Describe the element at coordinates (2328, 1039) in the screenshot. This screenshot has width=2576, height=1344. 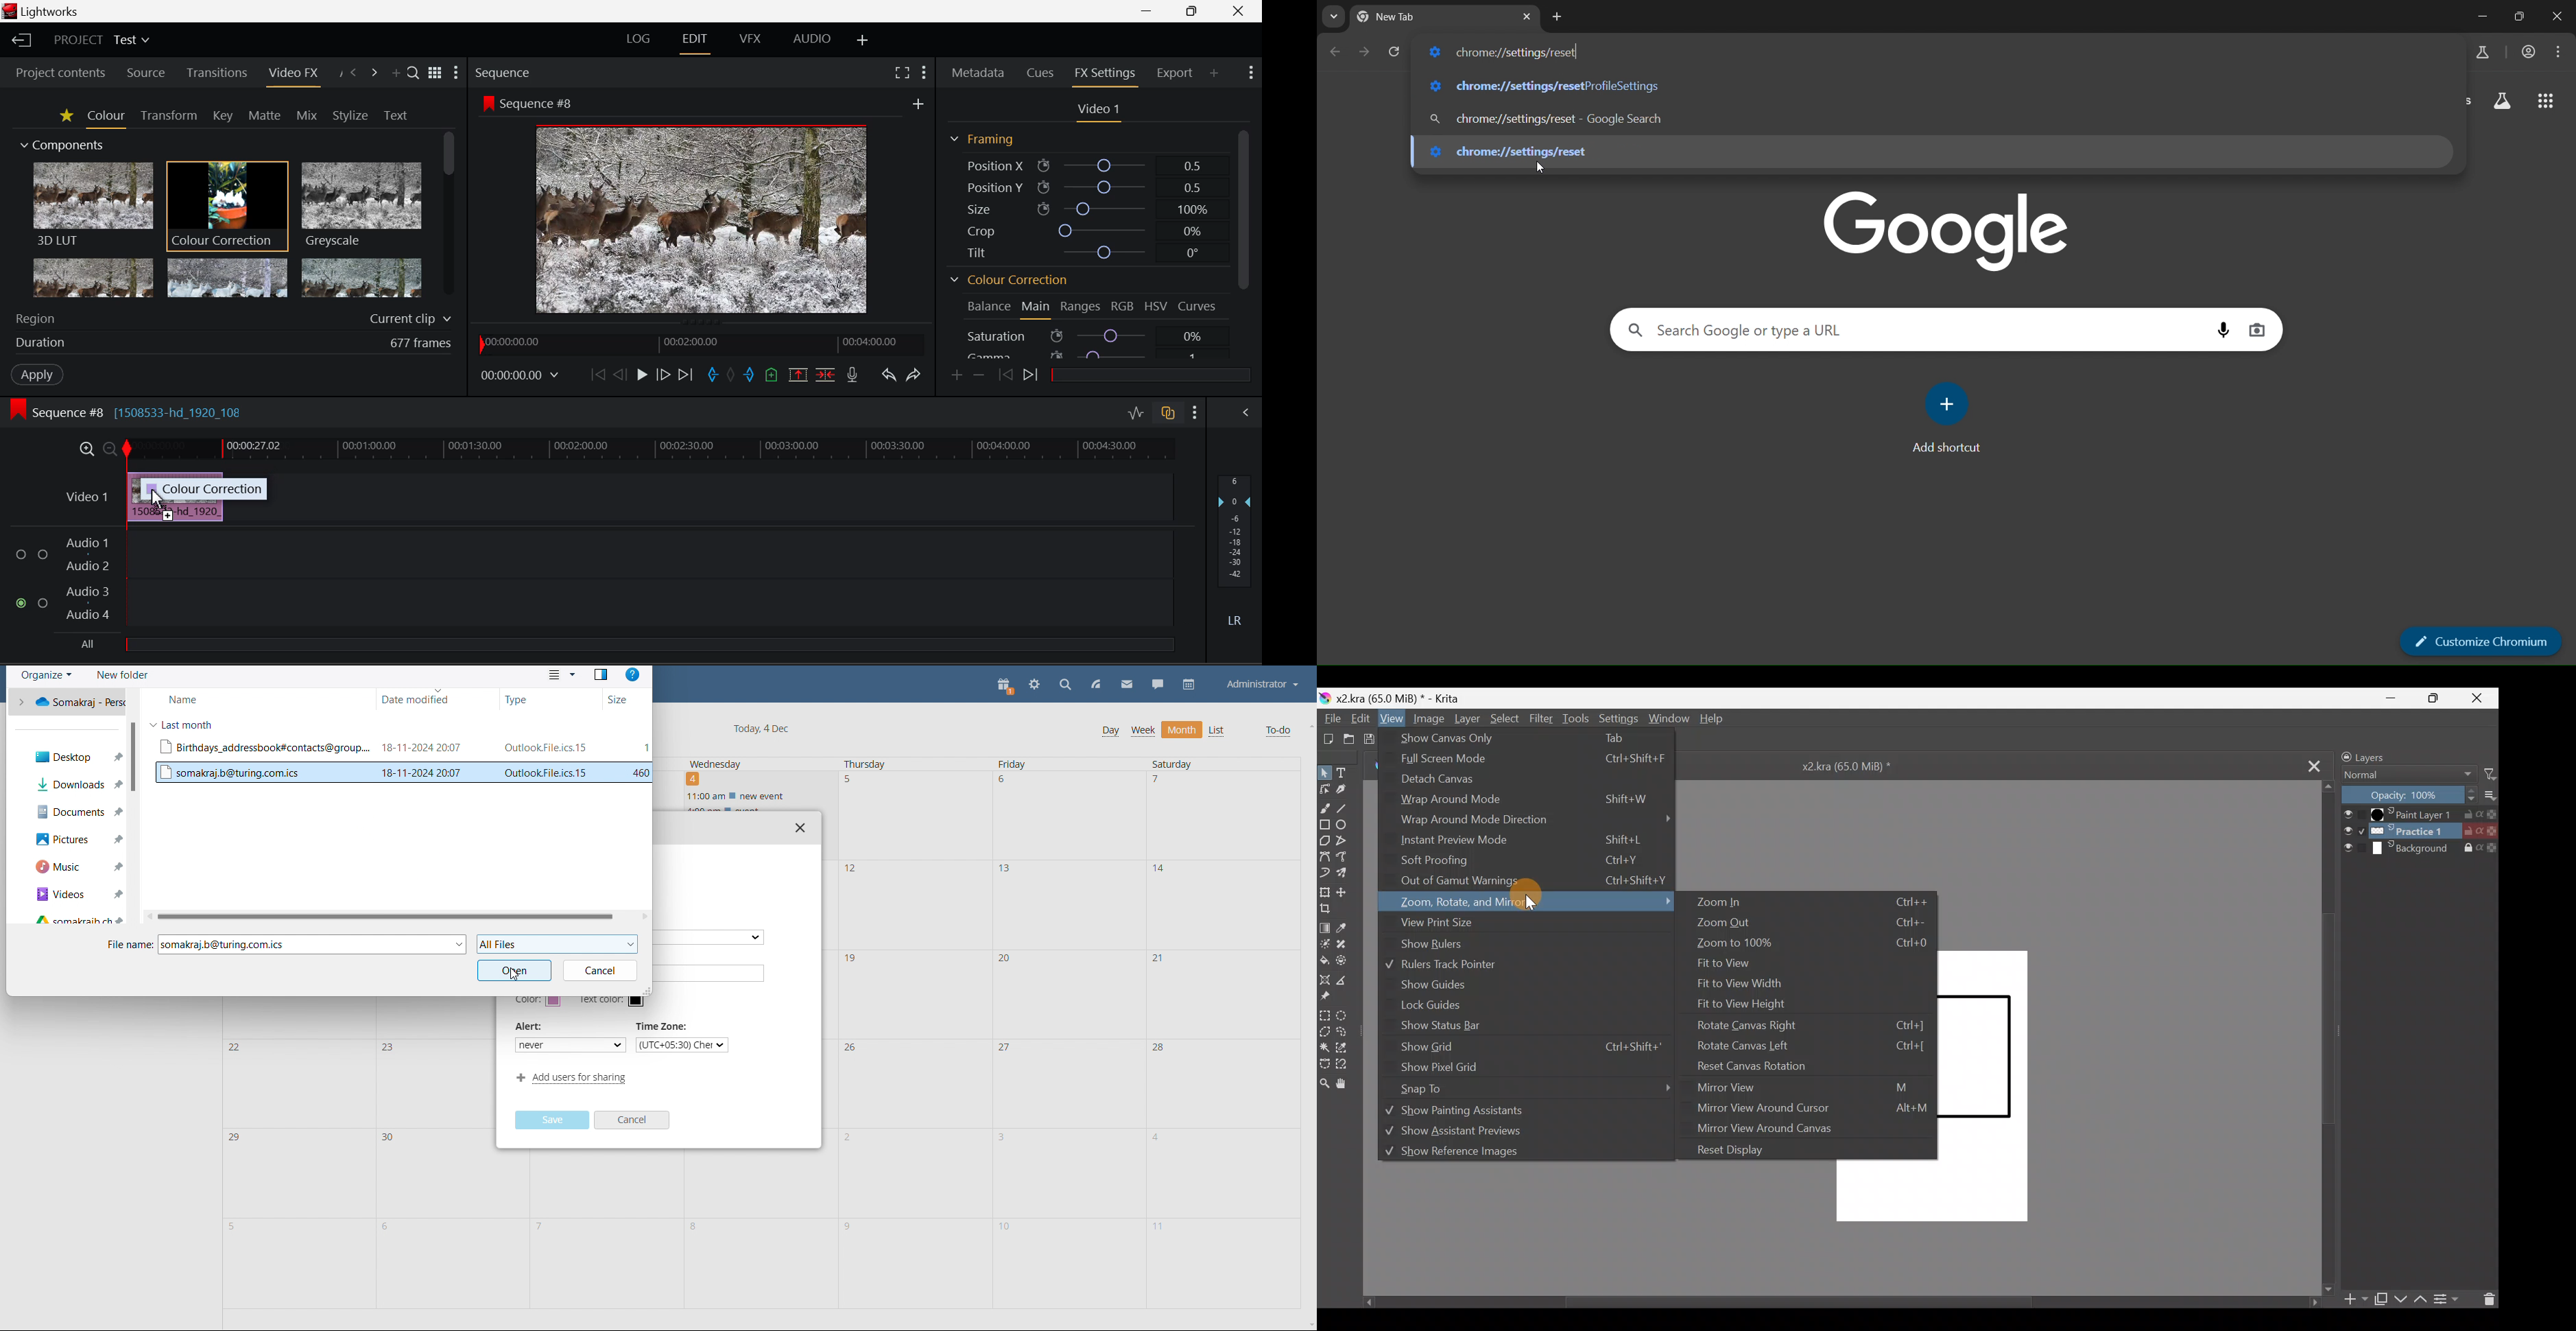
I see `Scroll bar` at that location.